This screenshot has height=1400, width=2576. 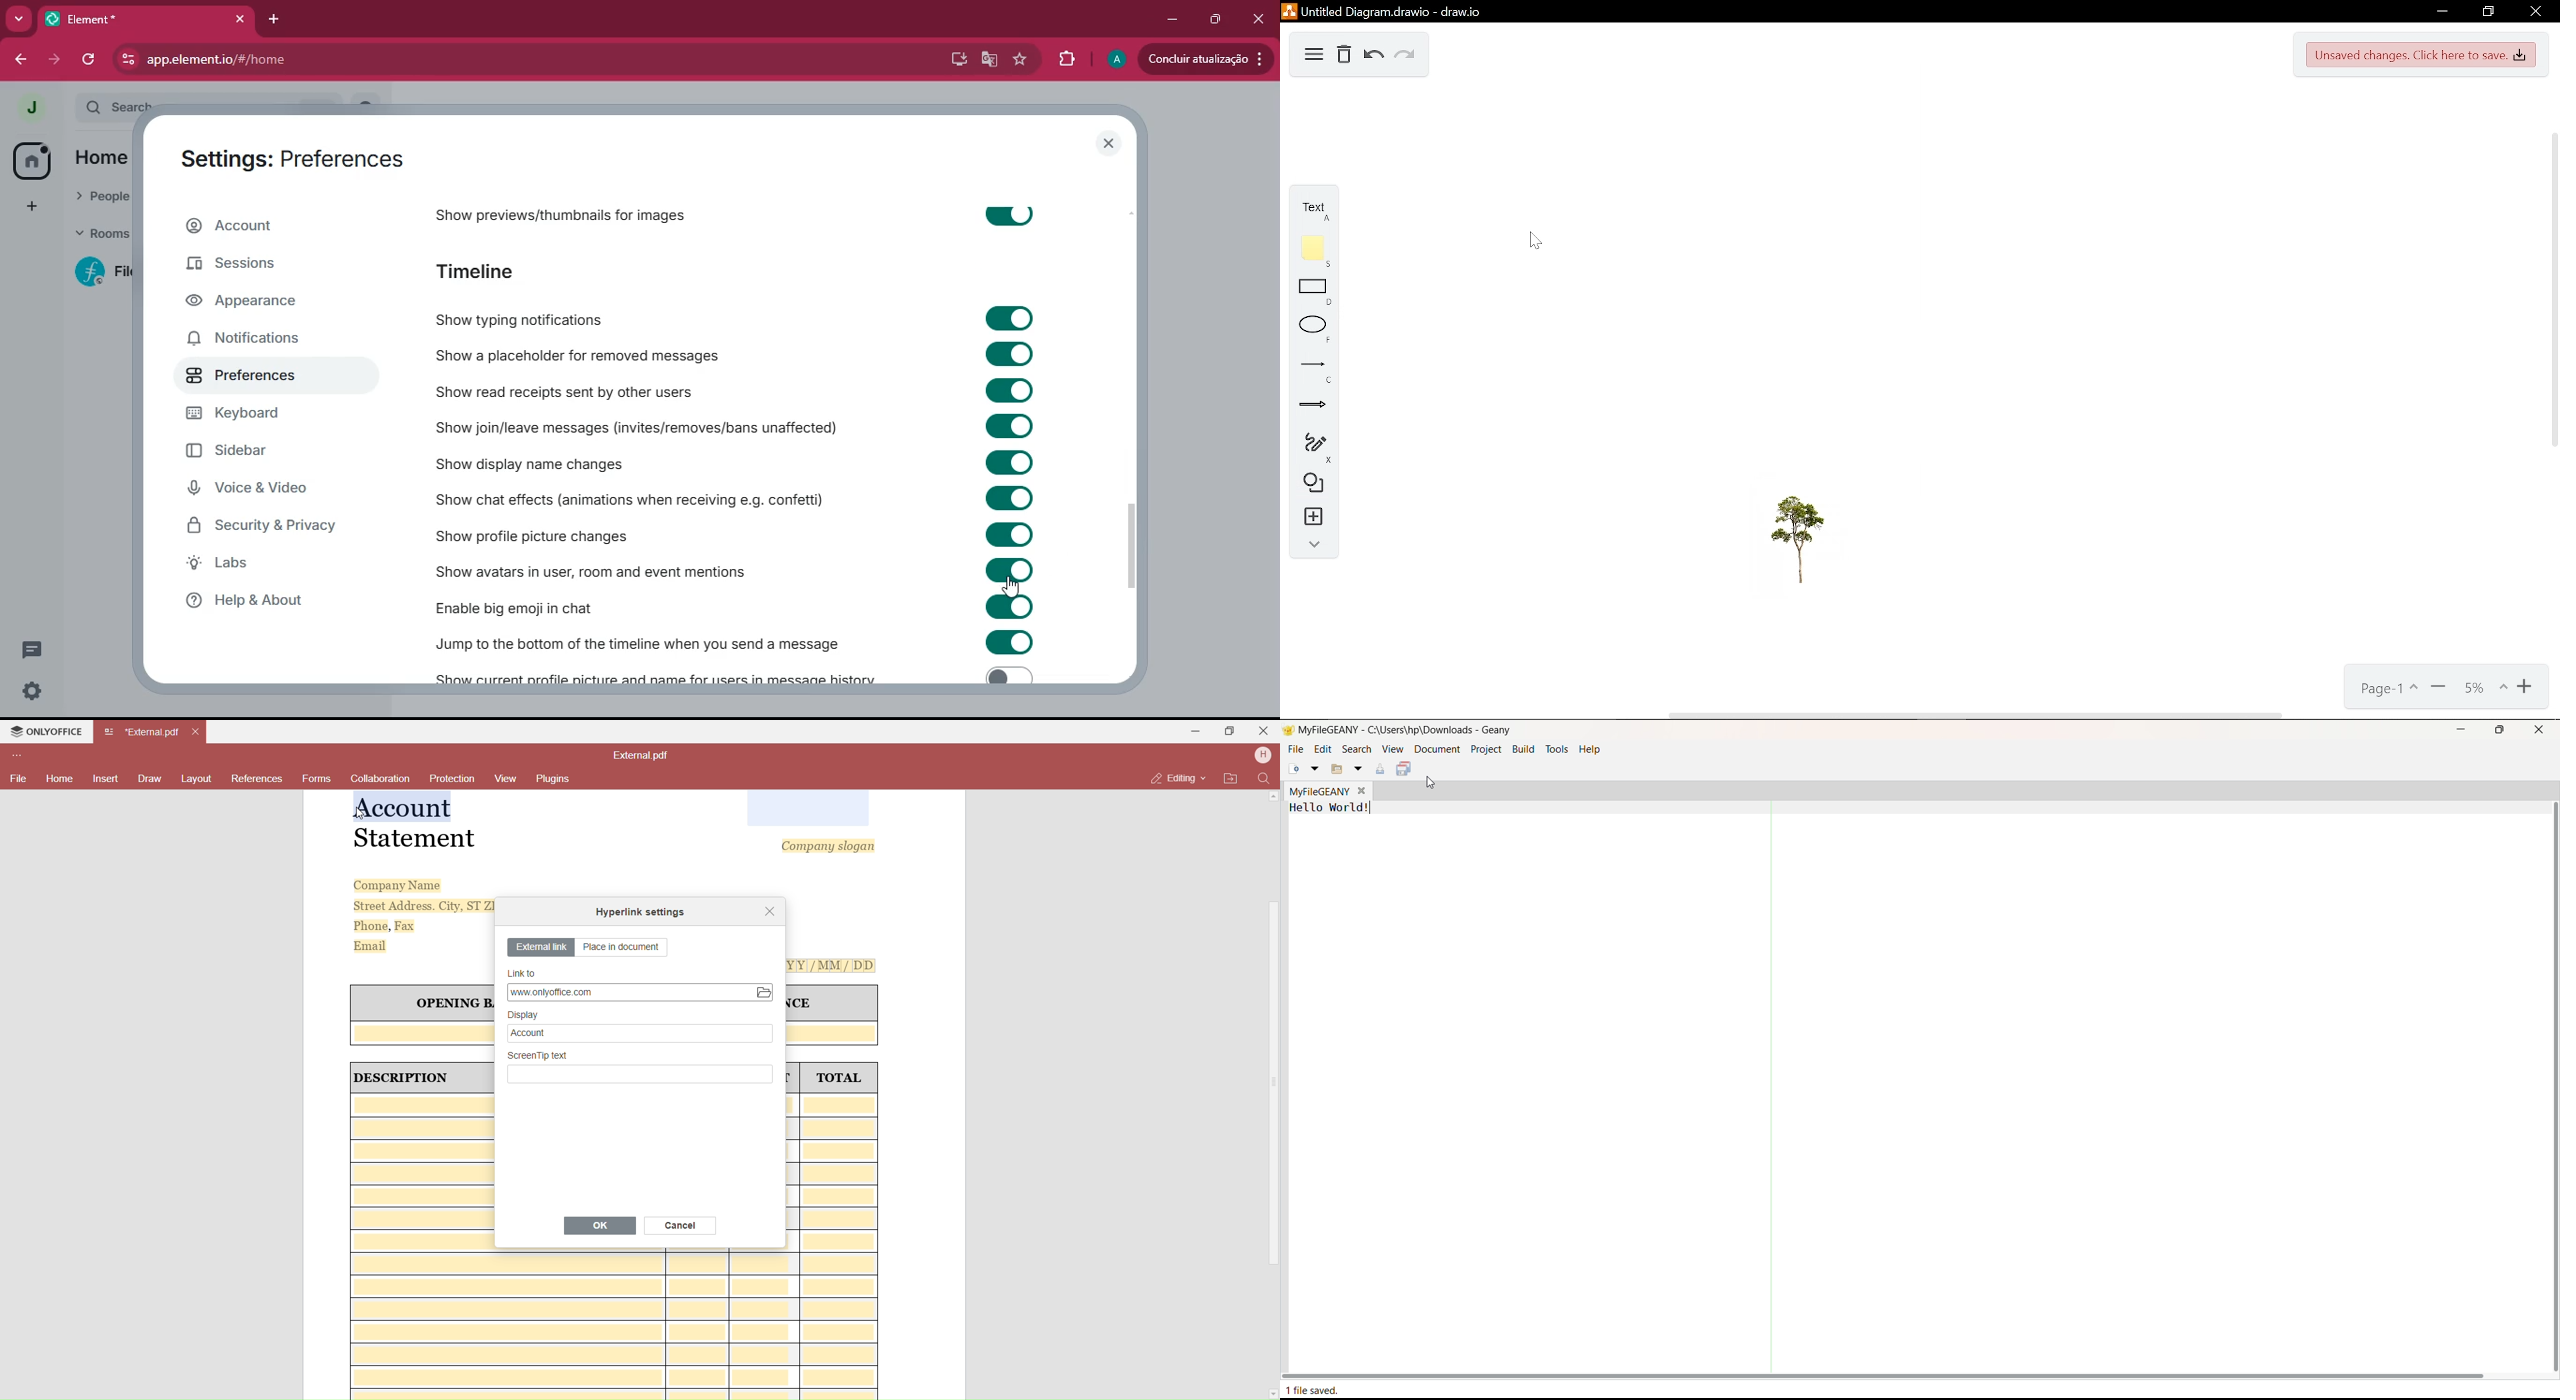 I want to click on Open, so click(x=767, y=991).